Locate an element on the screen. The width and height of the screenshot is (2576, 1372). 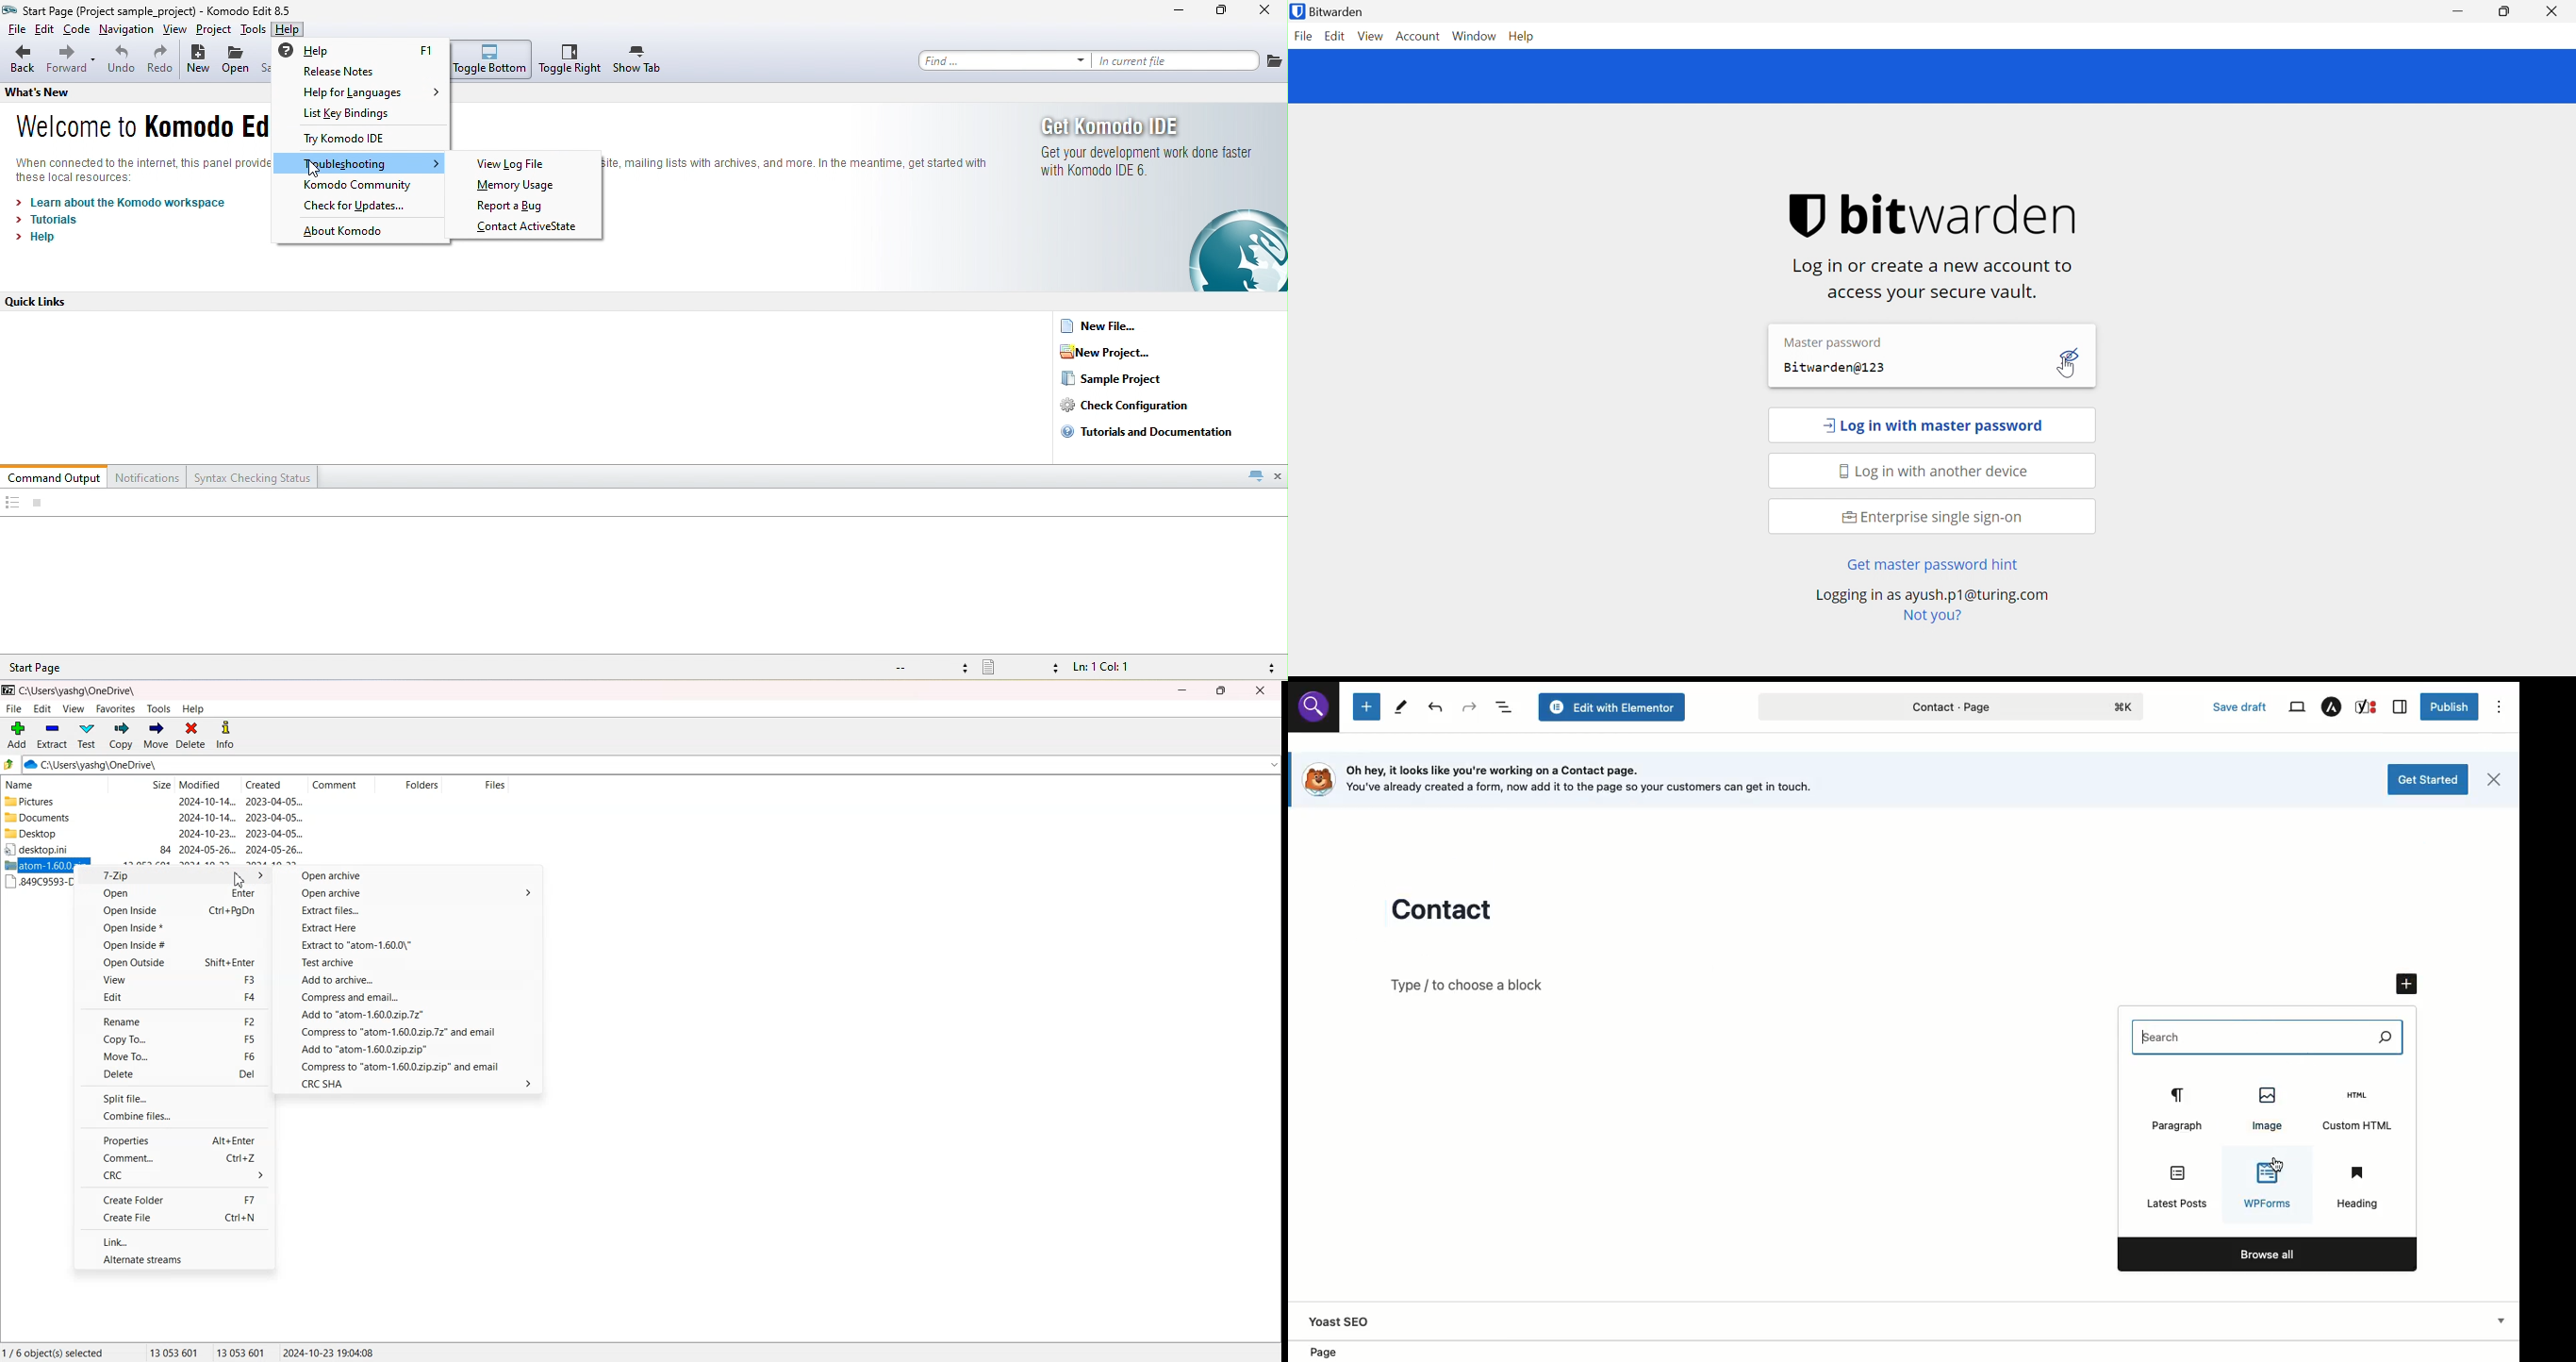
terminate is located at coordinates (38, 504).